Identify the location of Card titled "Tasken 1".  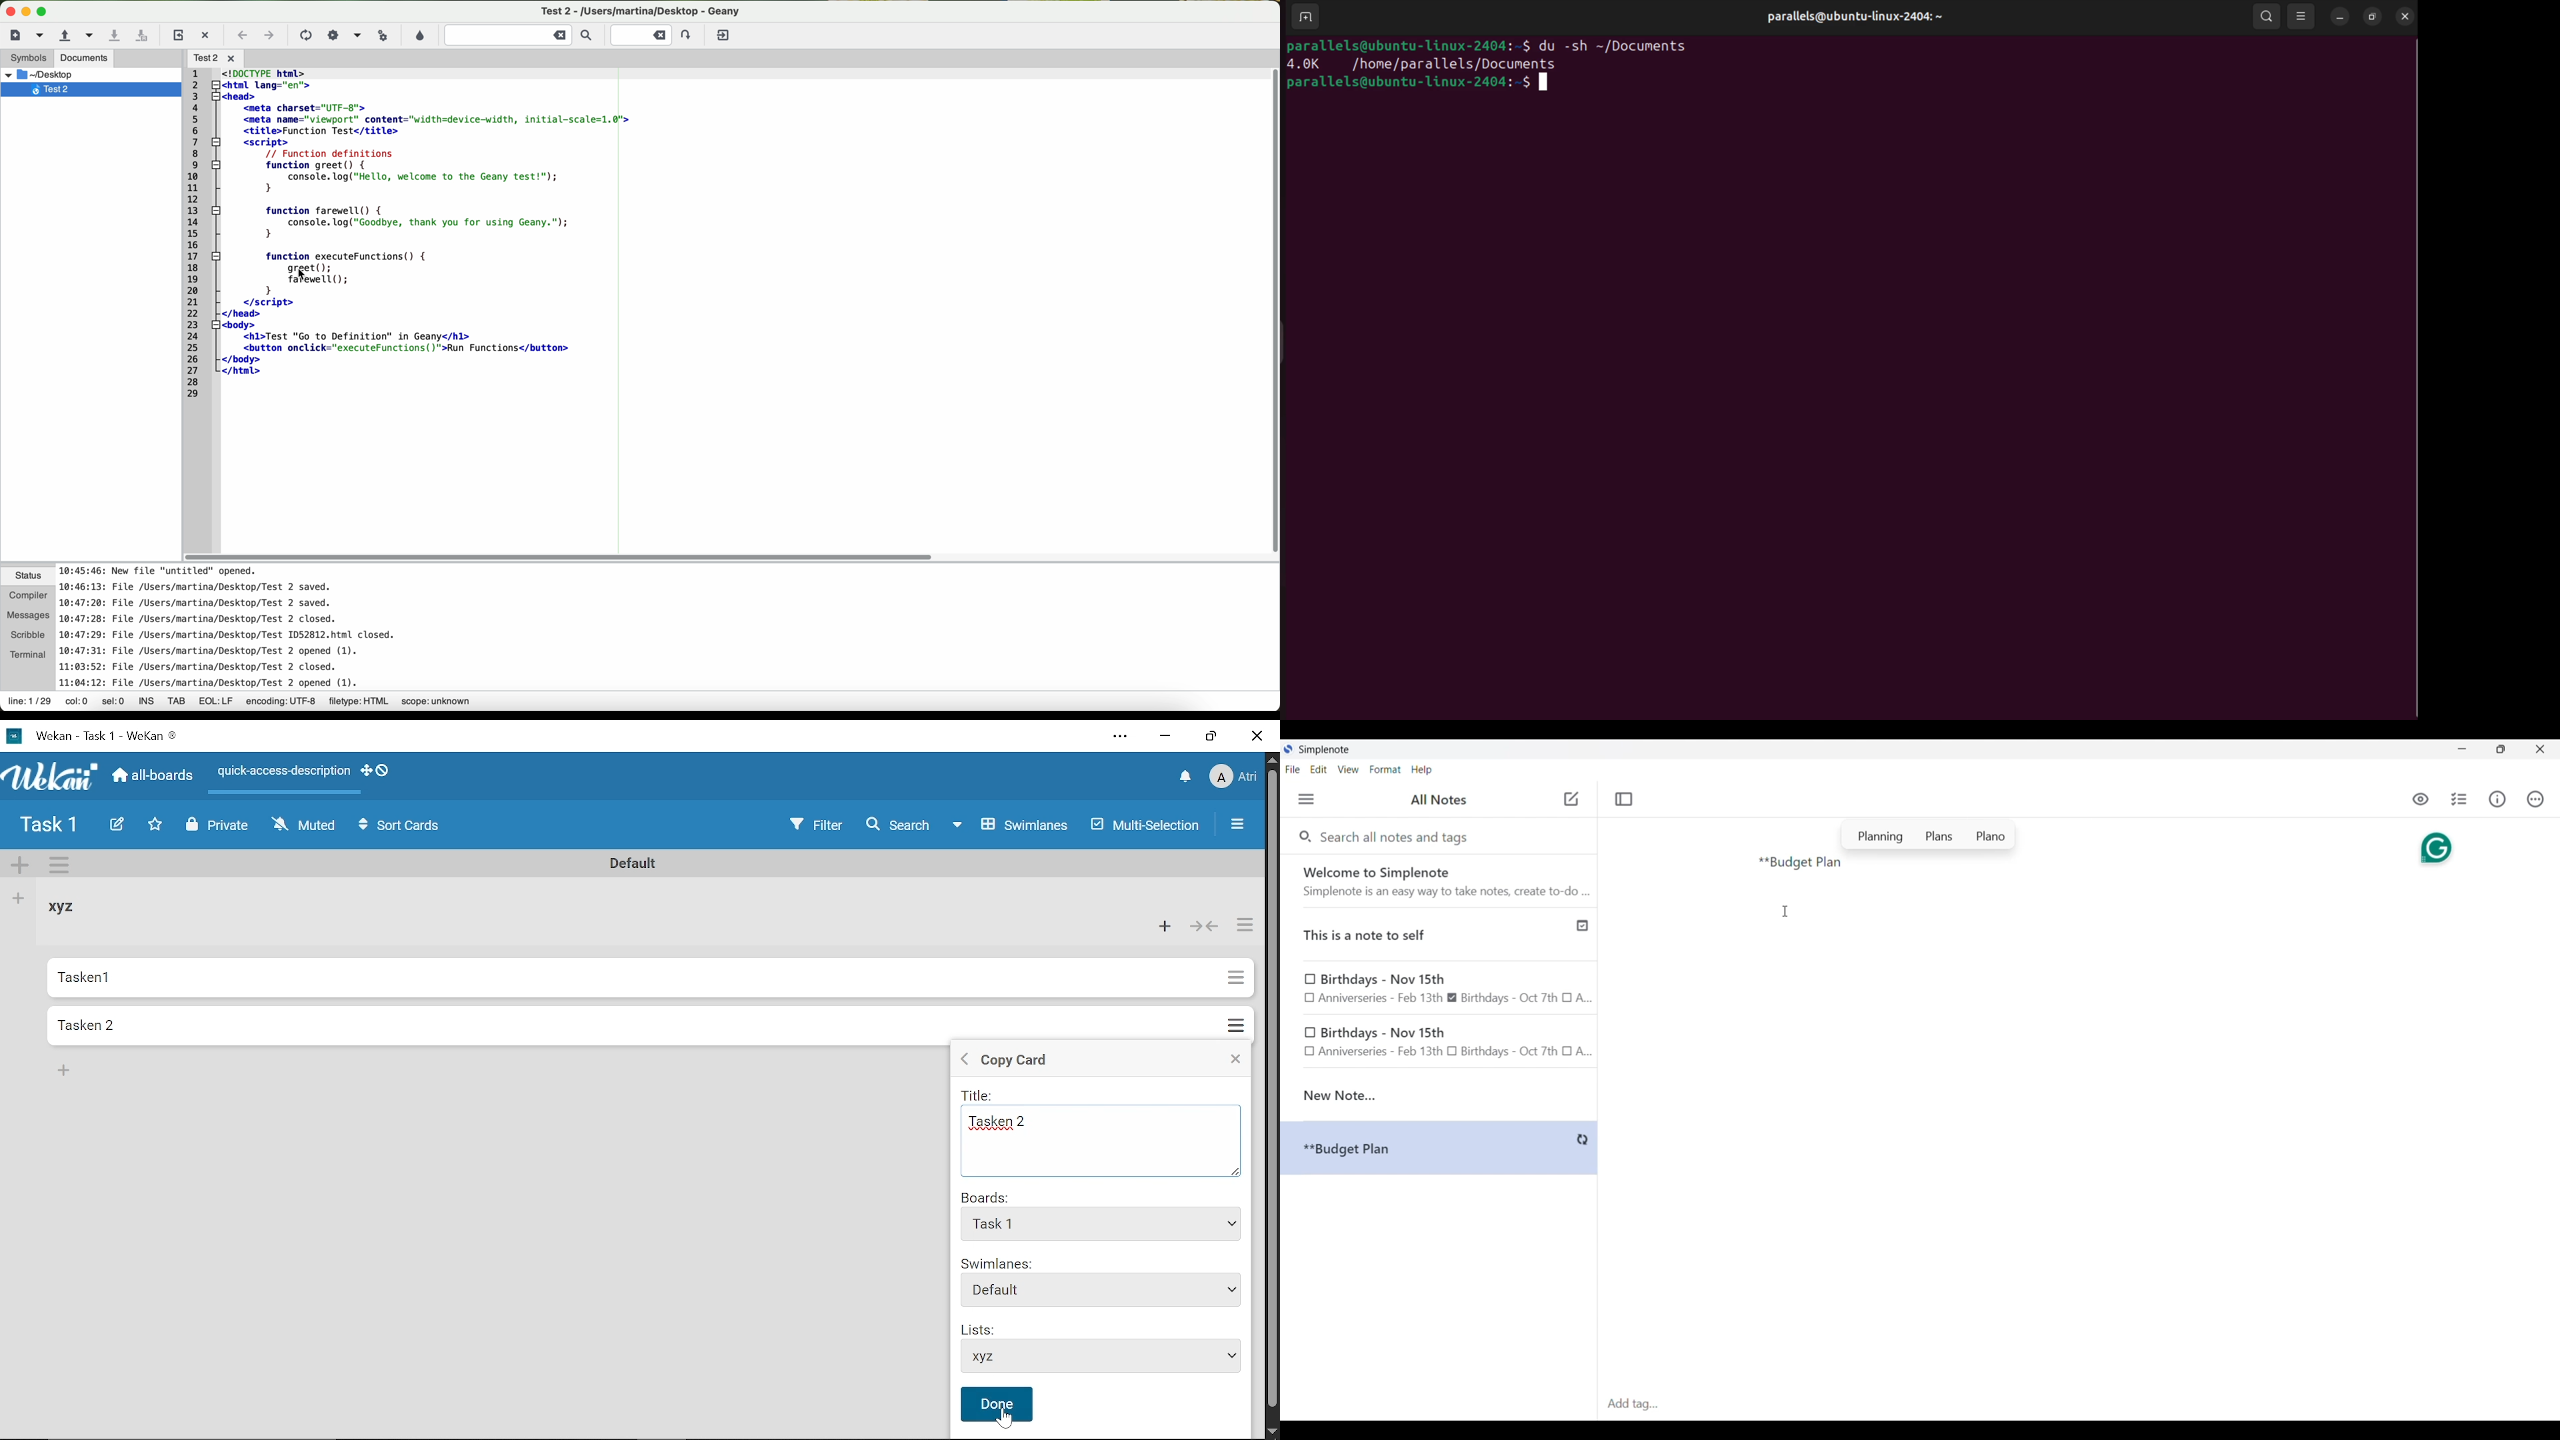
(628, 978).